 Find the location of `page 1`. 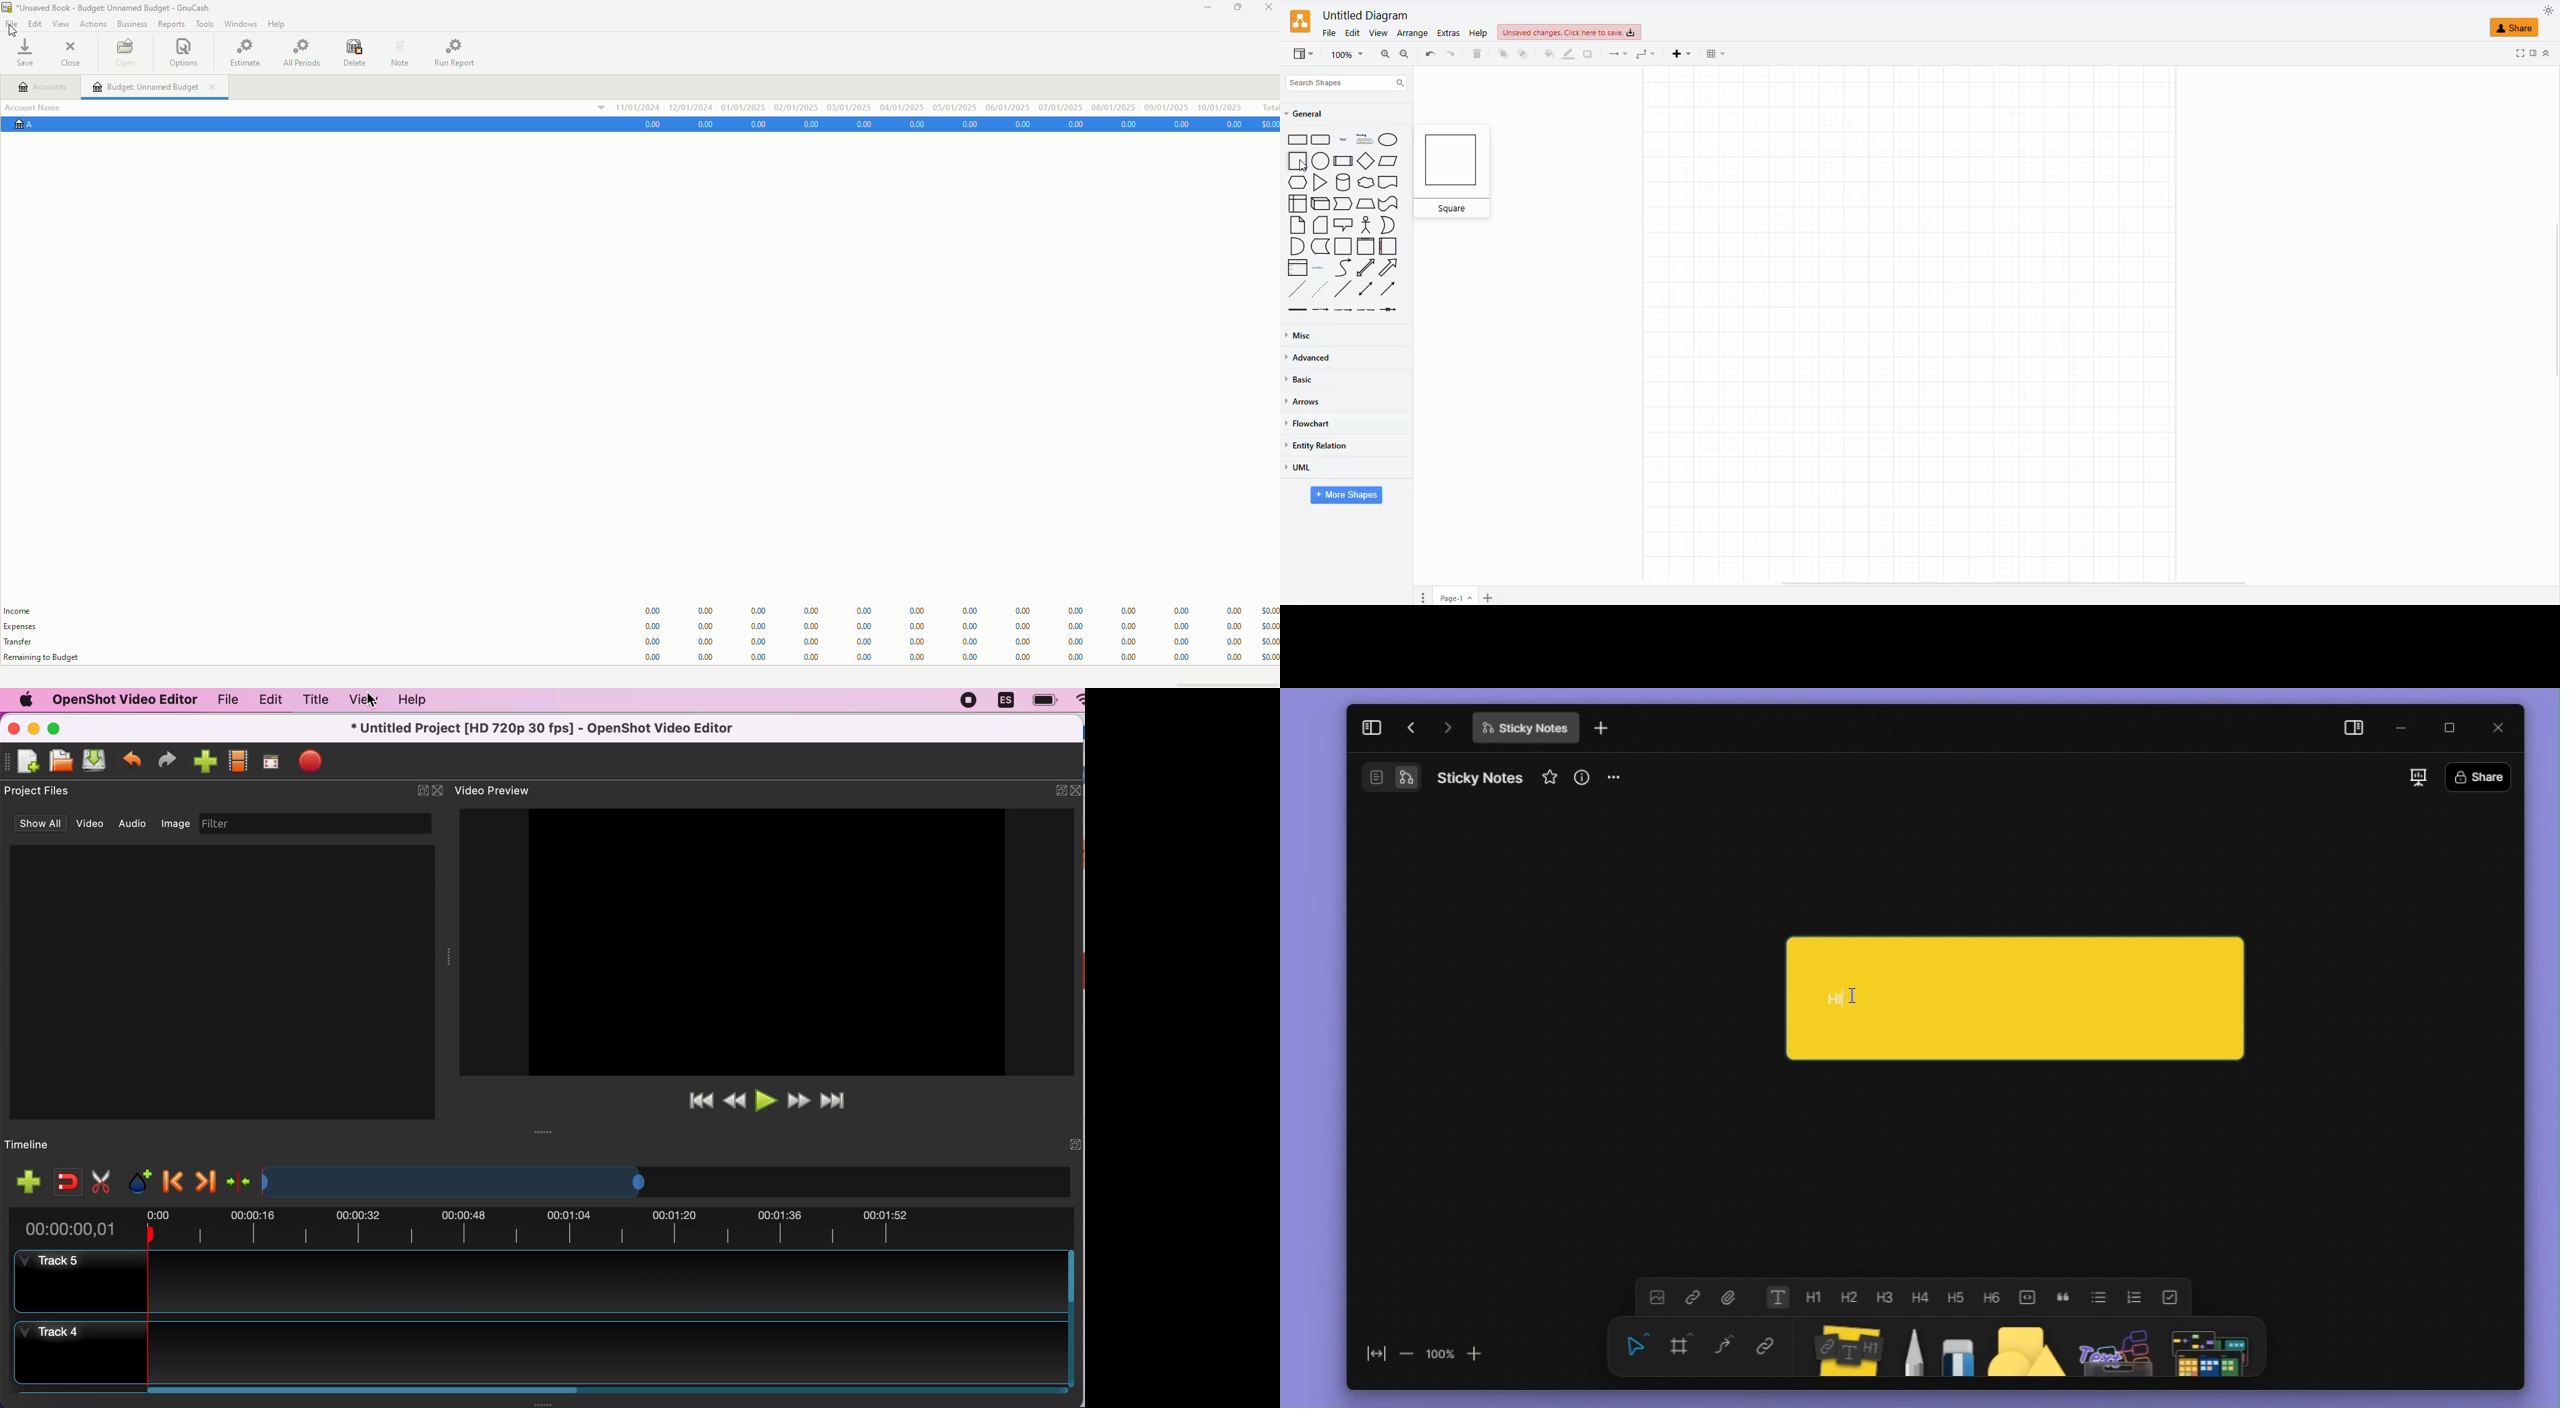

page 1 is located at coordinates (1455, 599).